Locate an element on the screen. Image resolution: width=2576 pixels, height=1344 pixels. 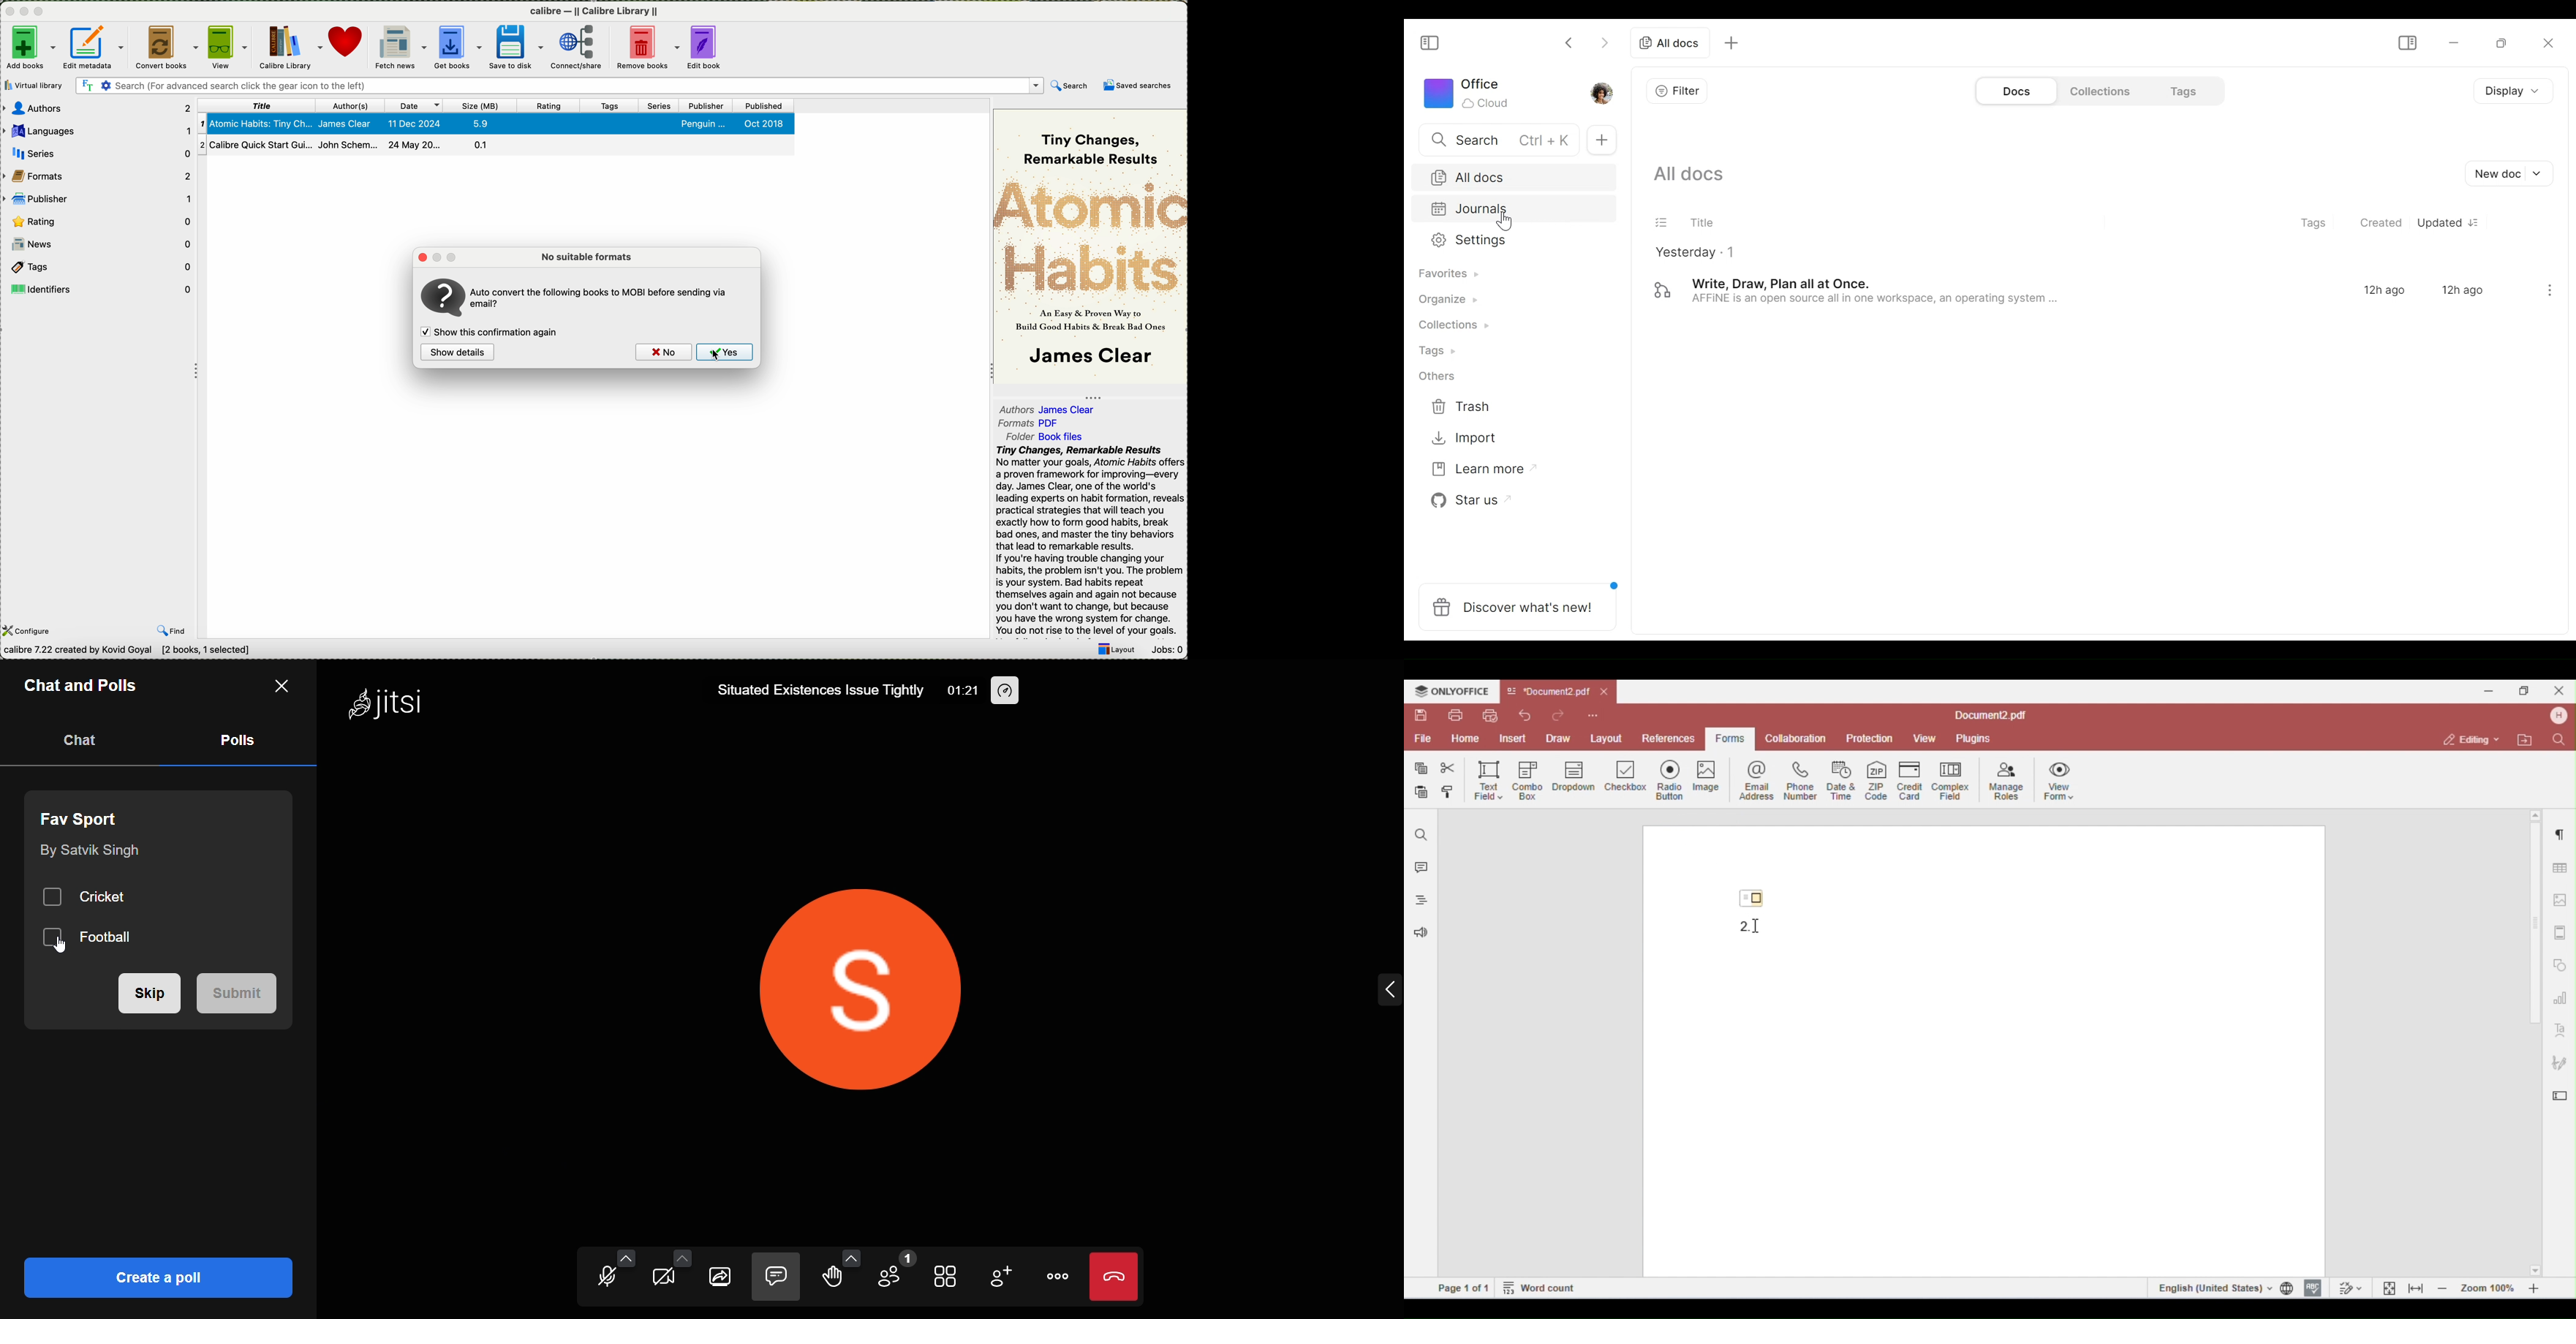
find is located at coordinates (174, 630).